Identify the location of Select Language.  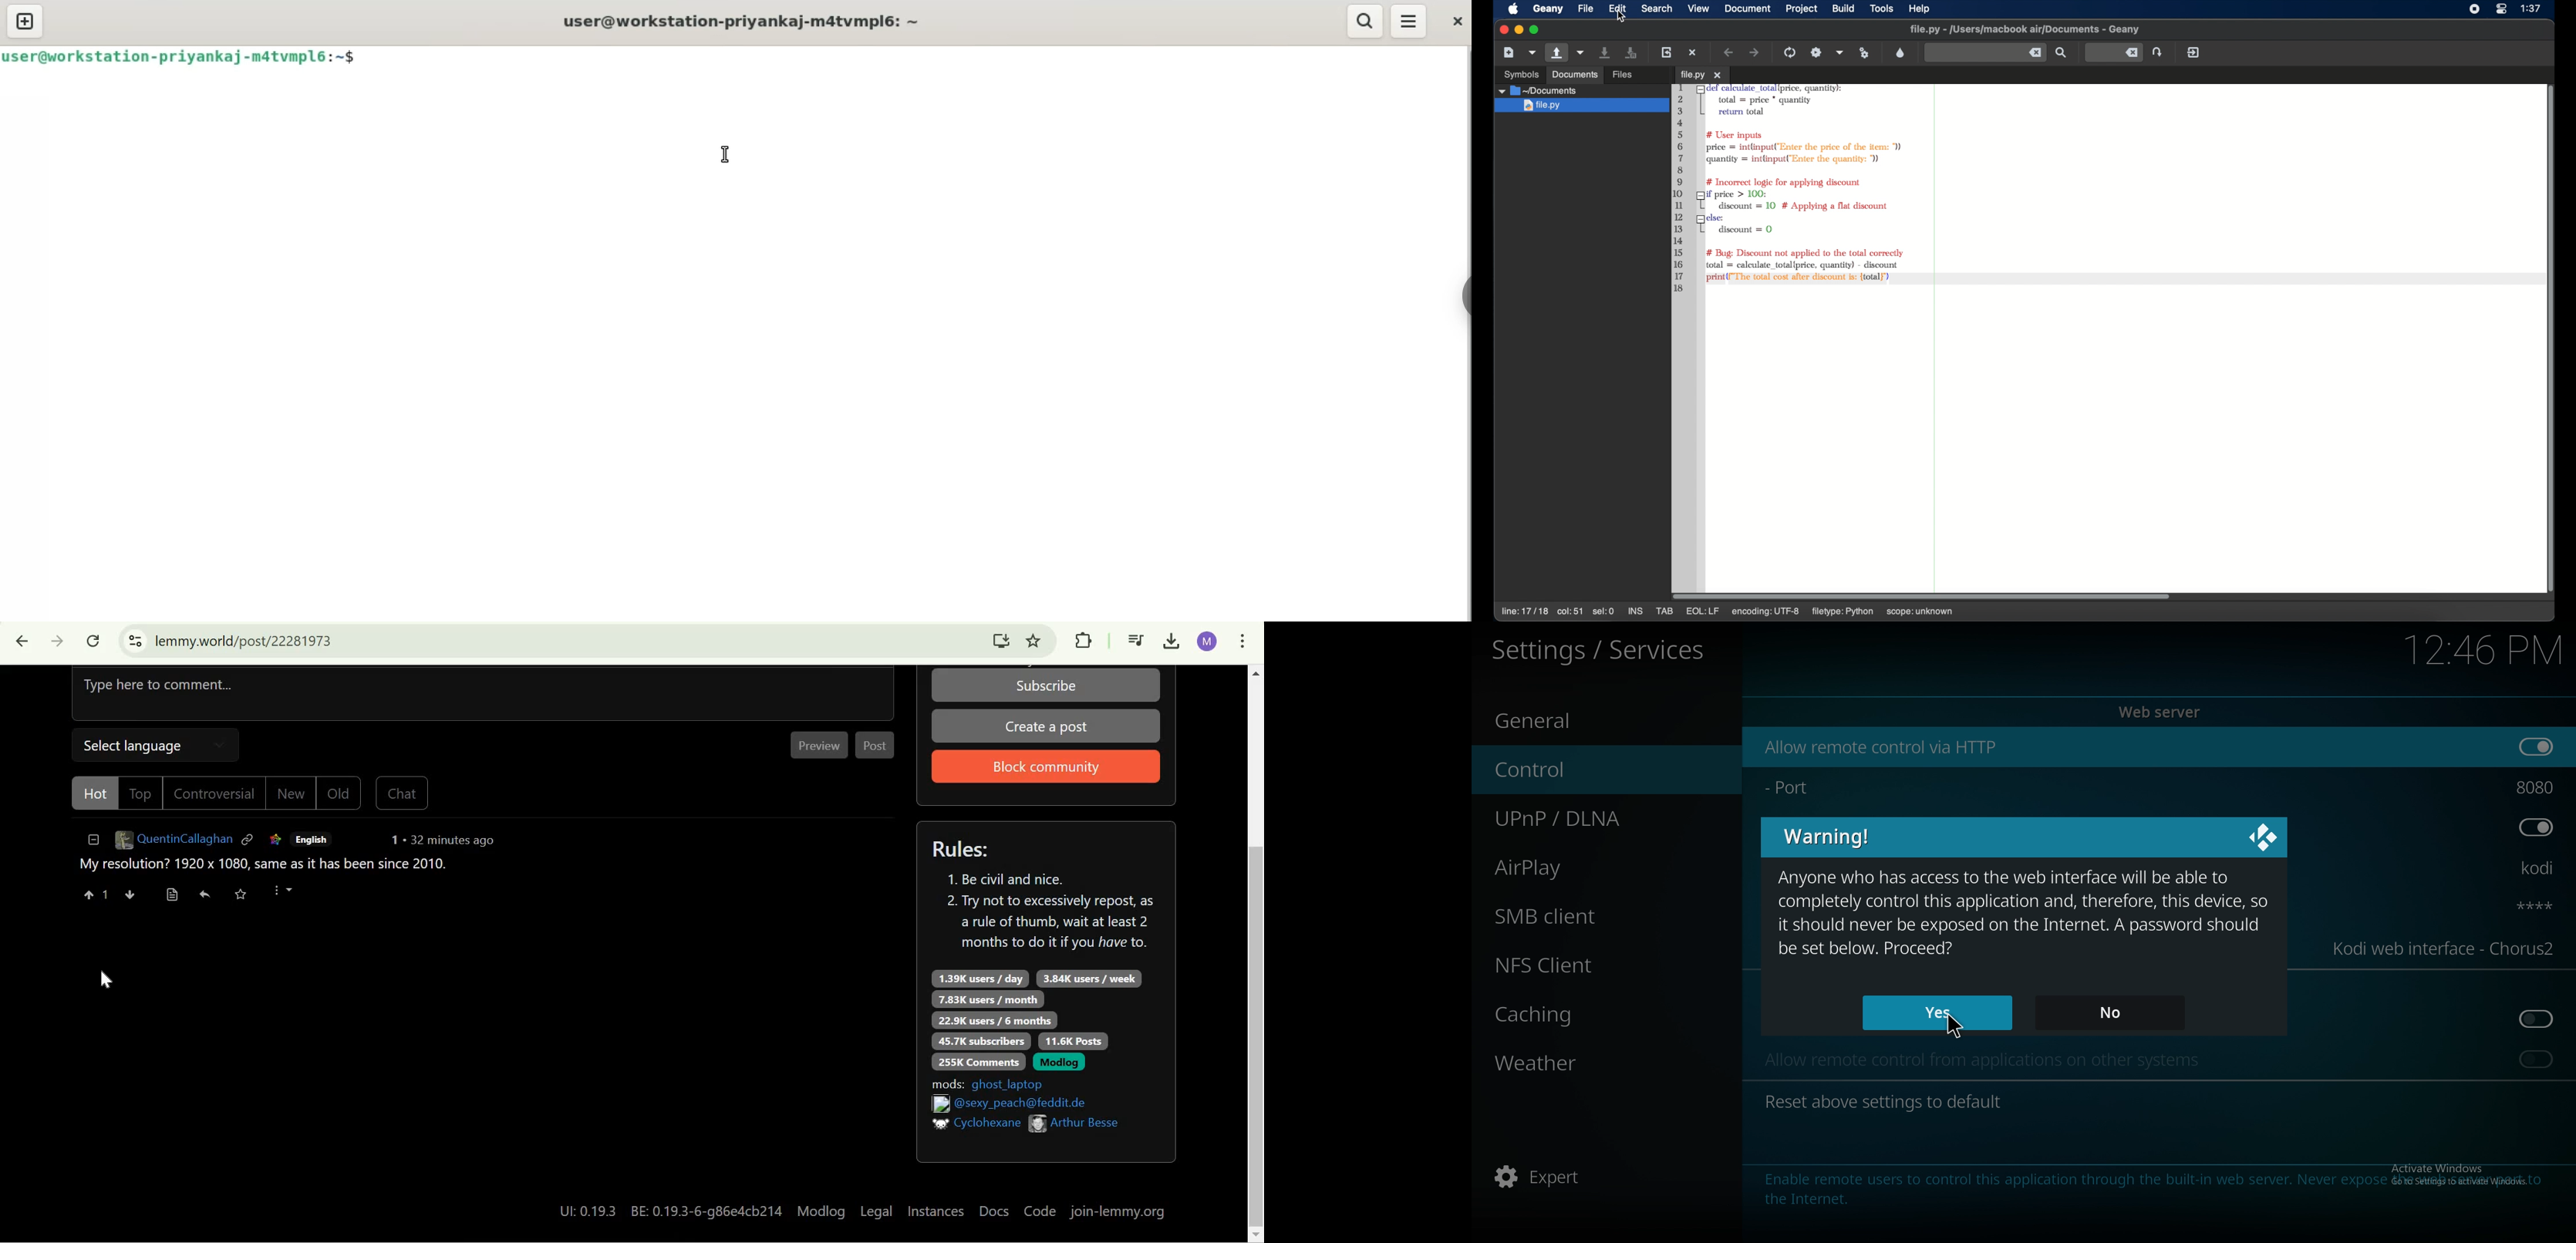
(160, 747).